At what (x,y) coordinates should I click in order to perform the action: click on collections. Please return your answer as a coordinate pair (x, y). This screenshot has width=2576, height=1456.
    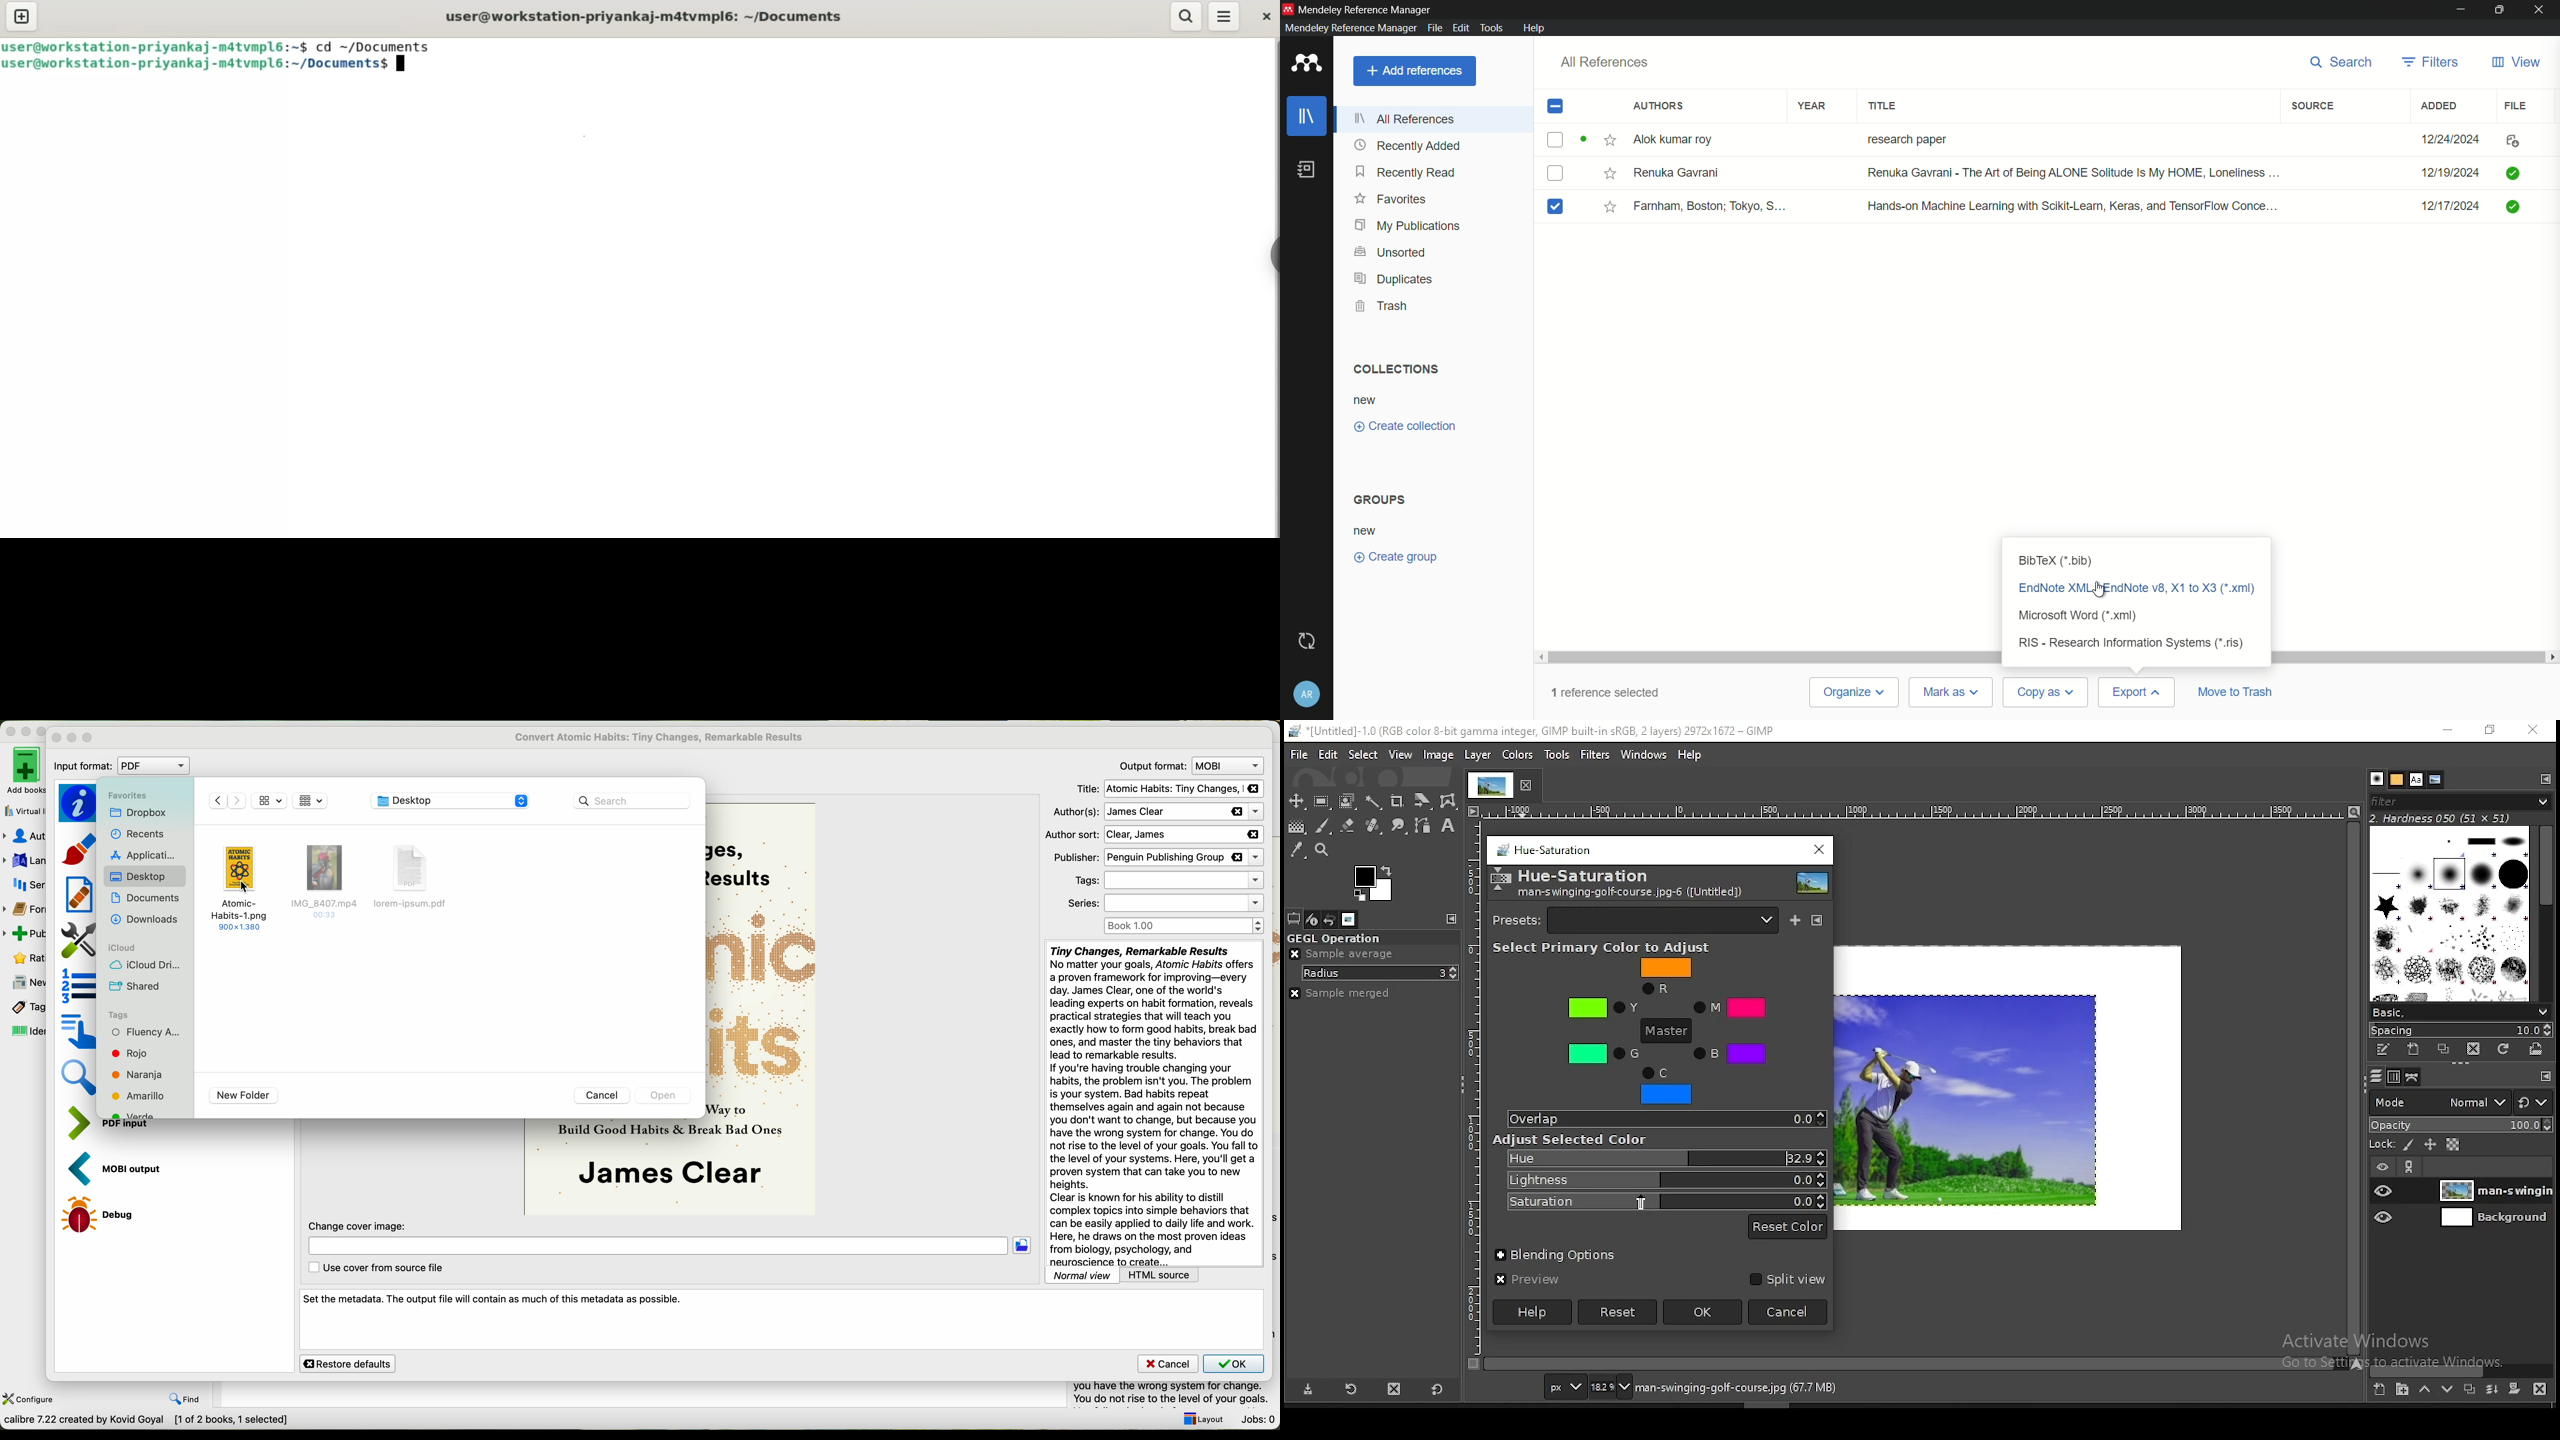
    Looking at the image, I should click on (1395, 369).